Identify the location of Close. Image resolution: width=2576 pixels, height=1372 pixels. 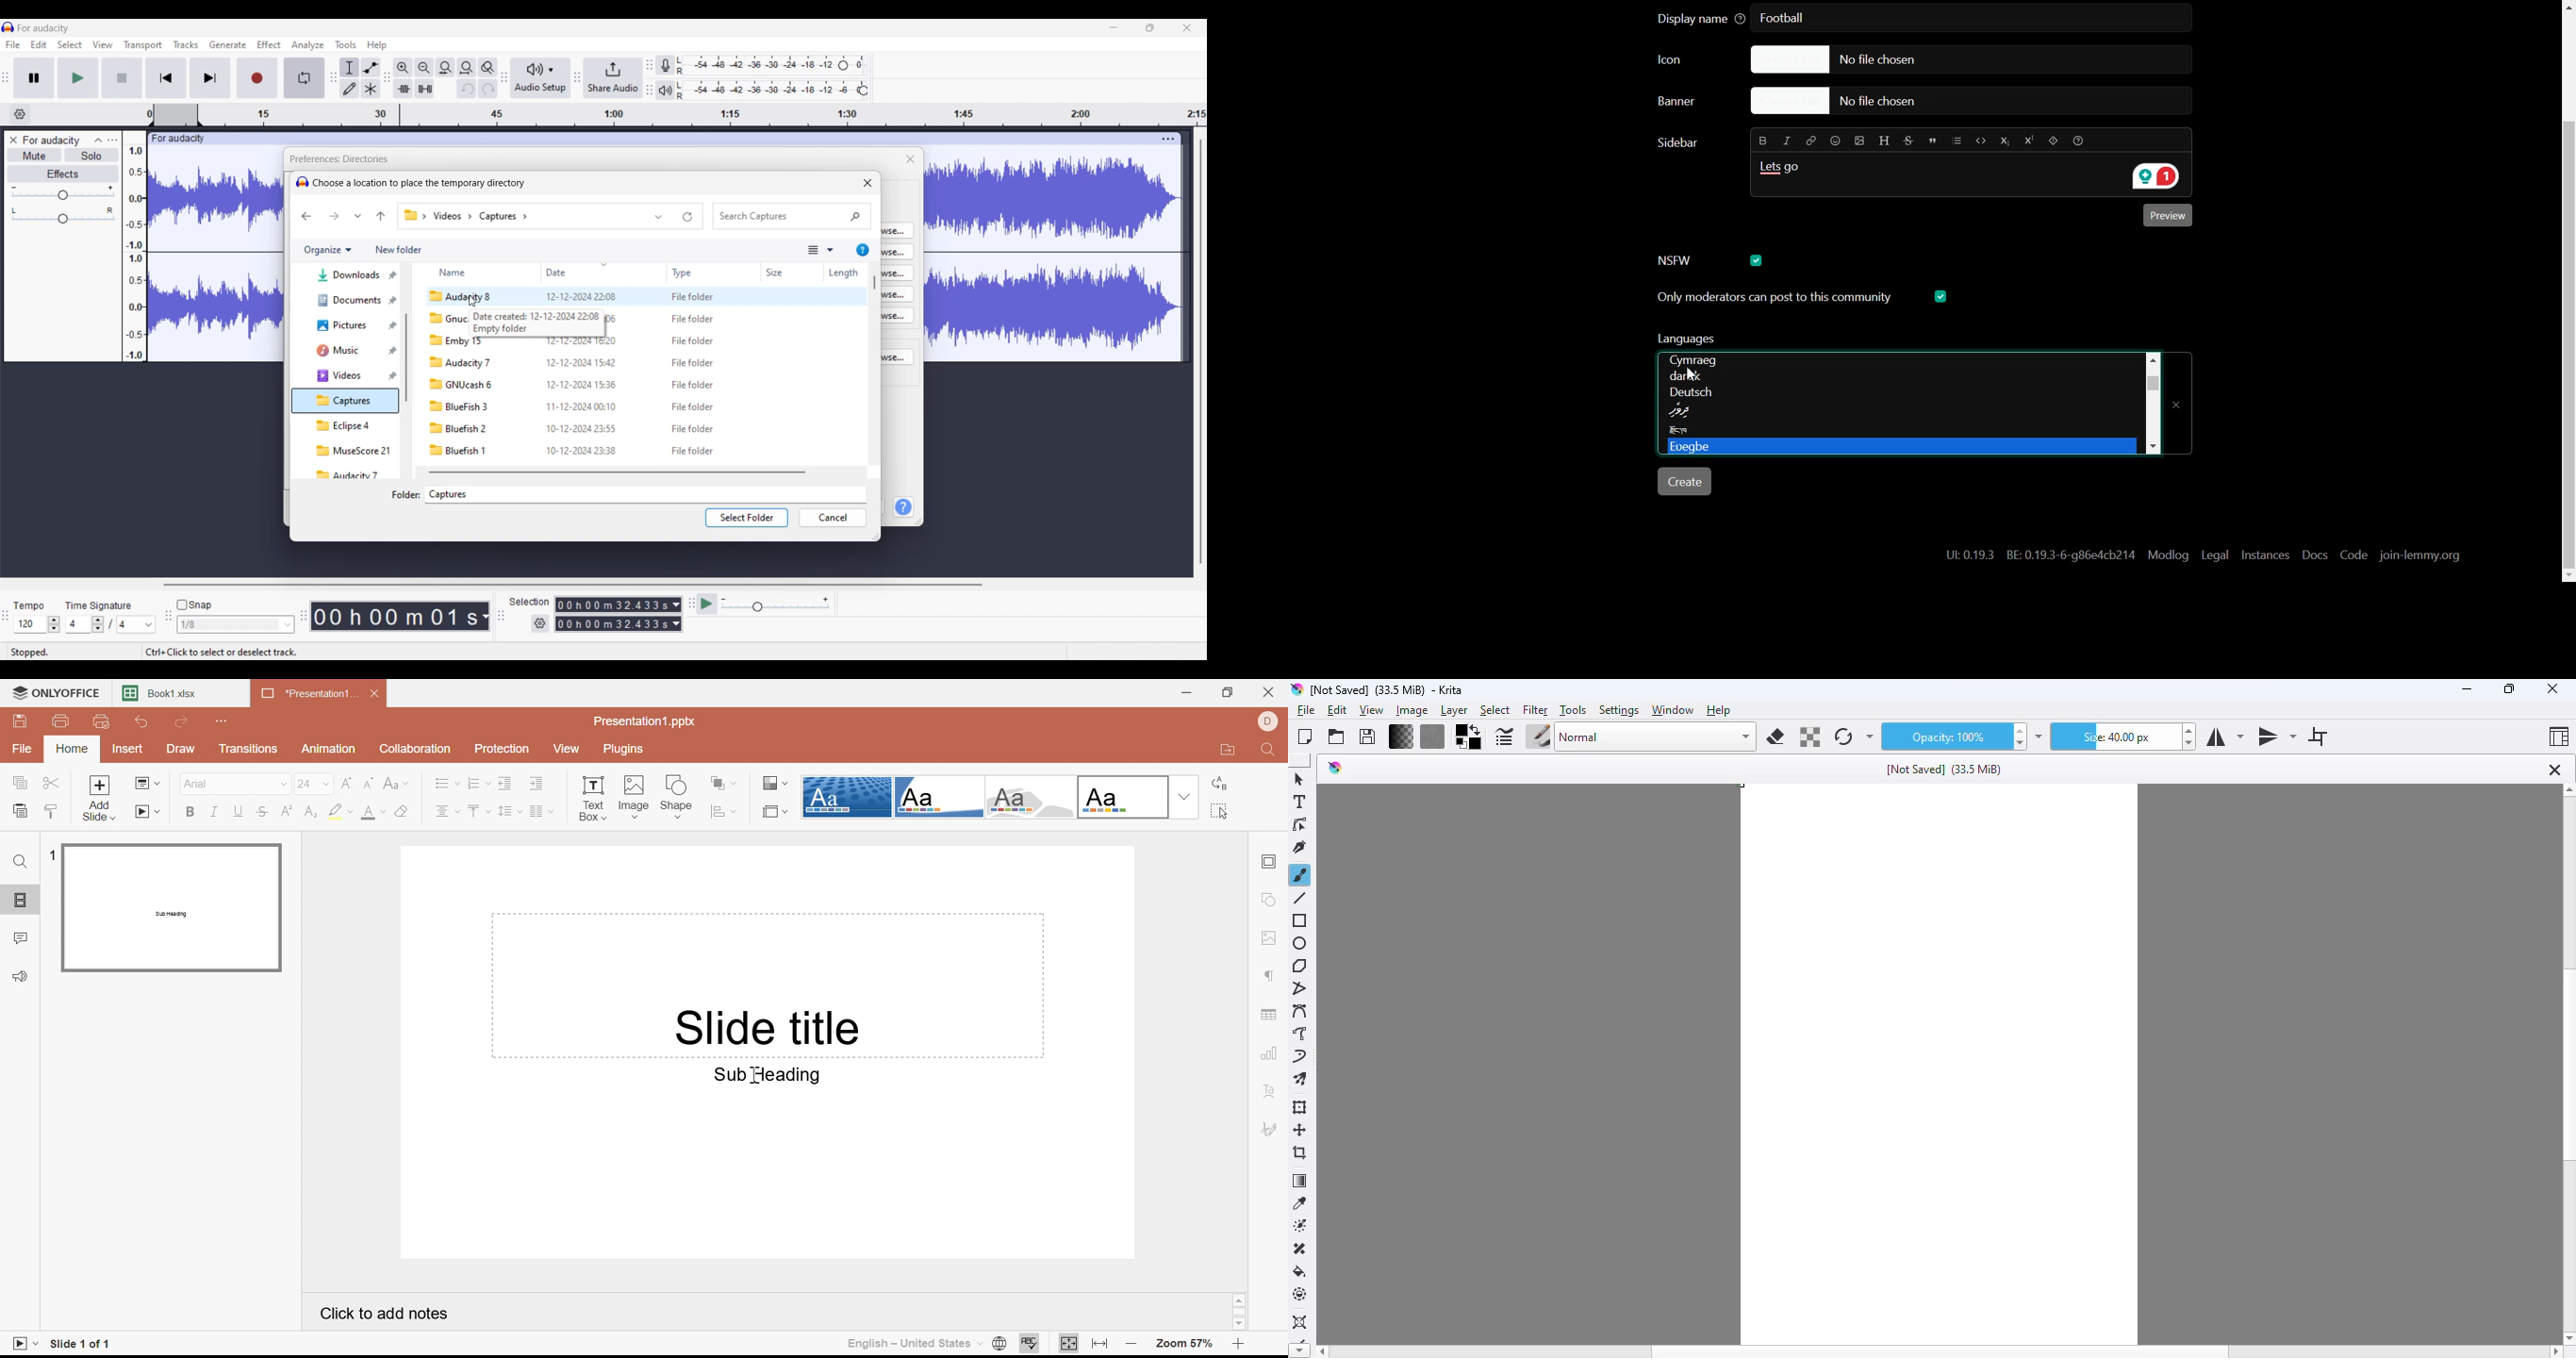
(374, 692).